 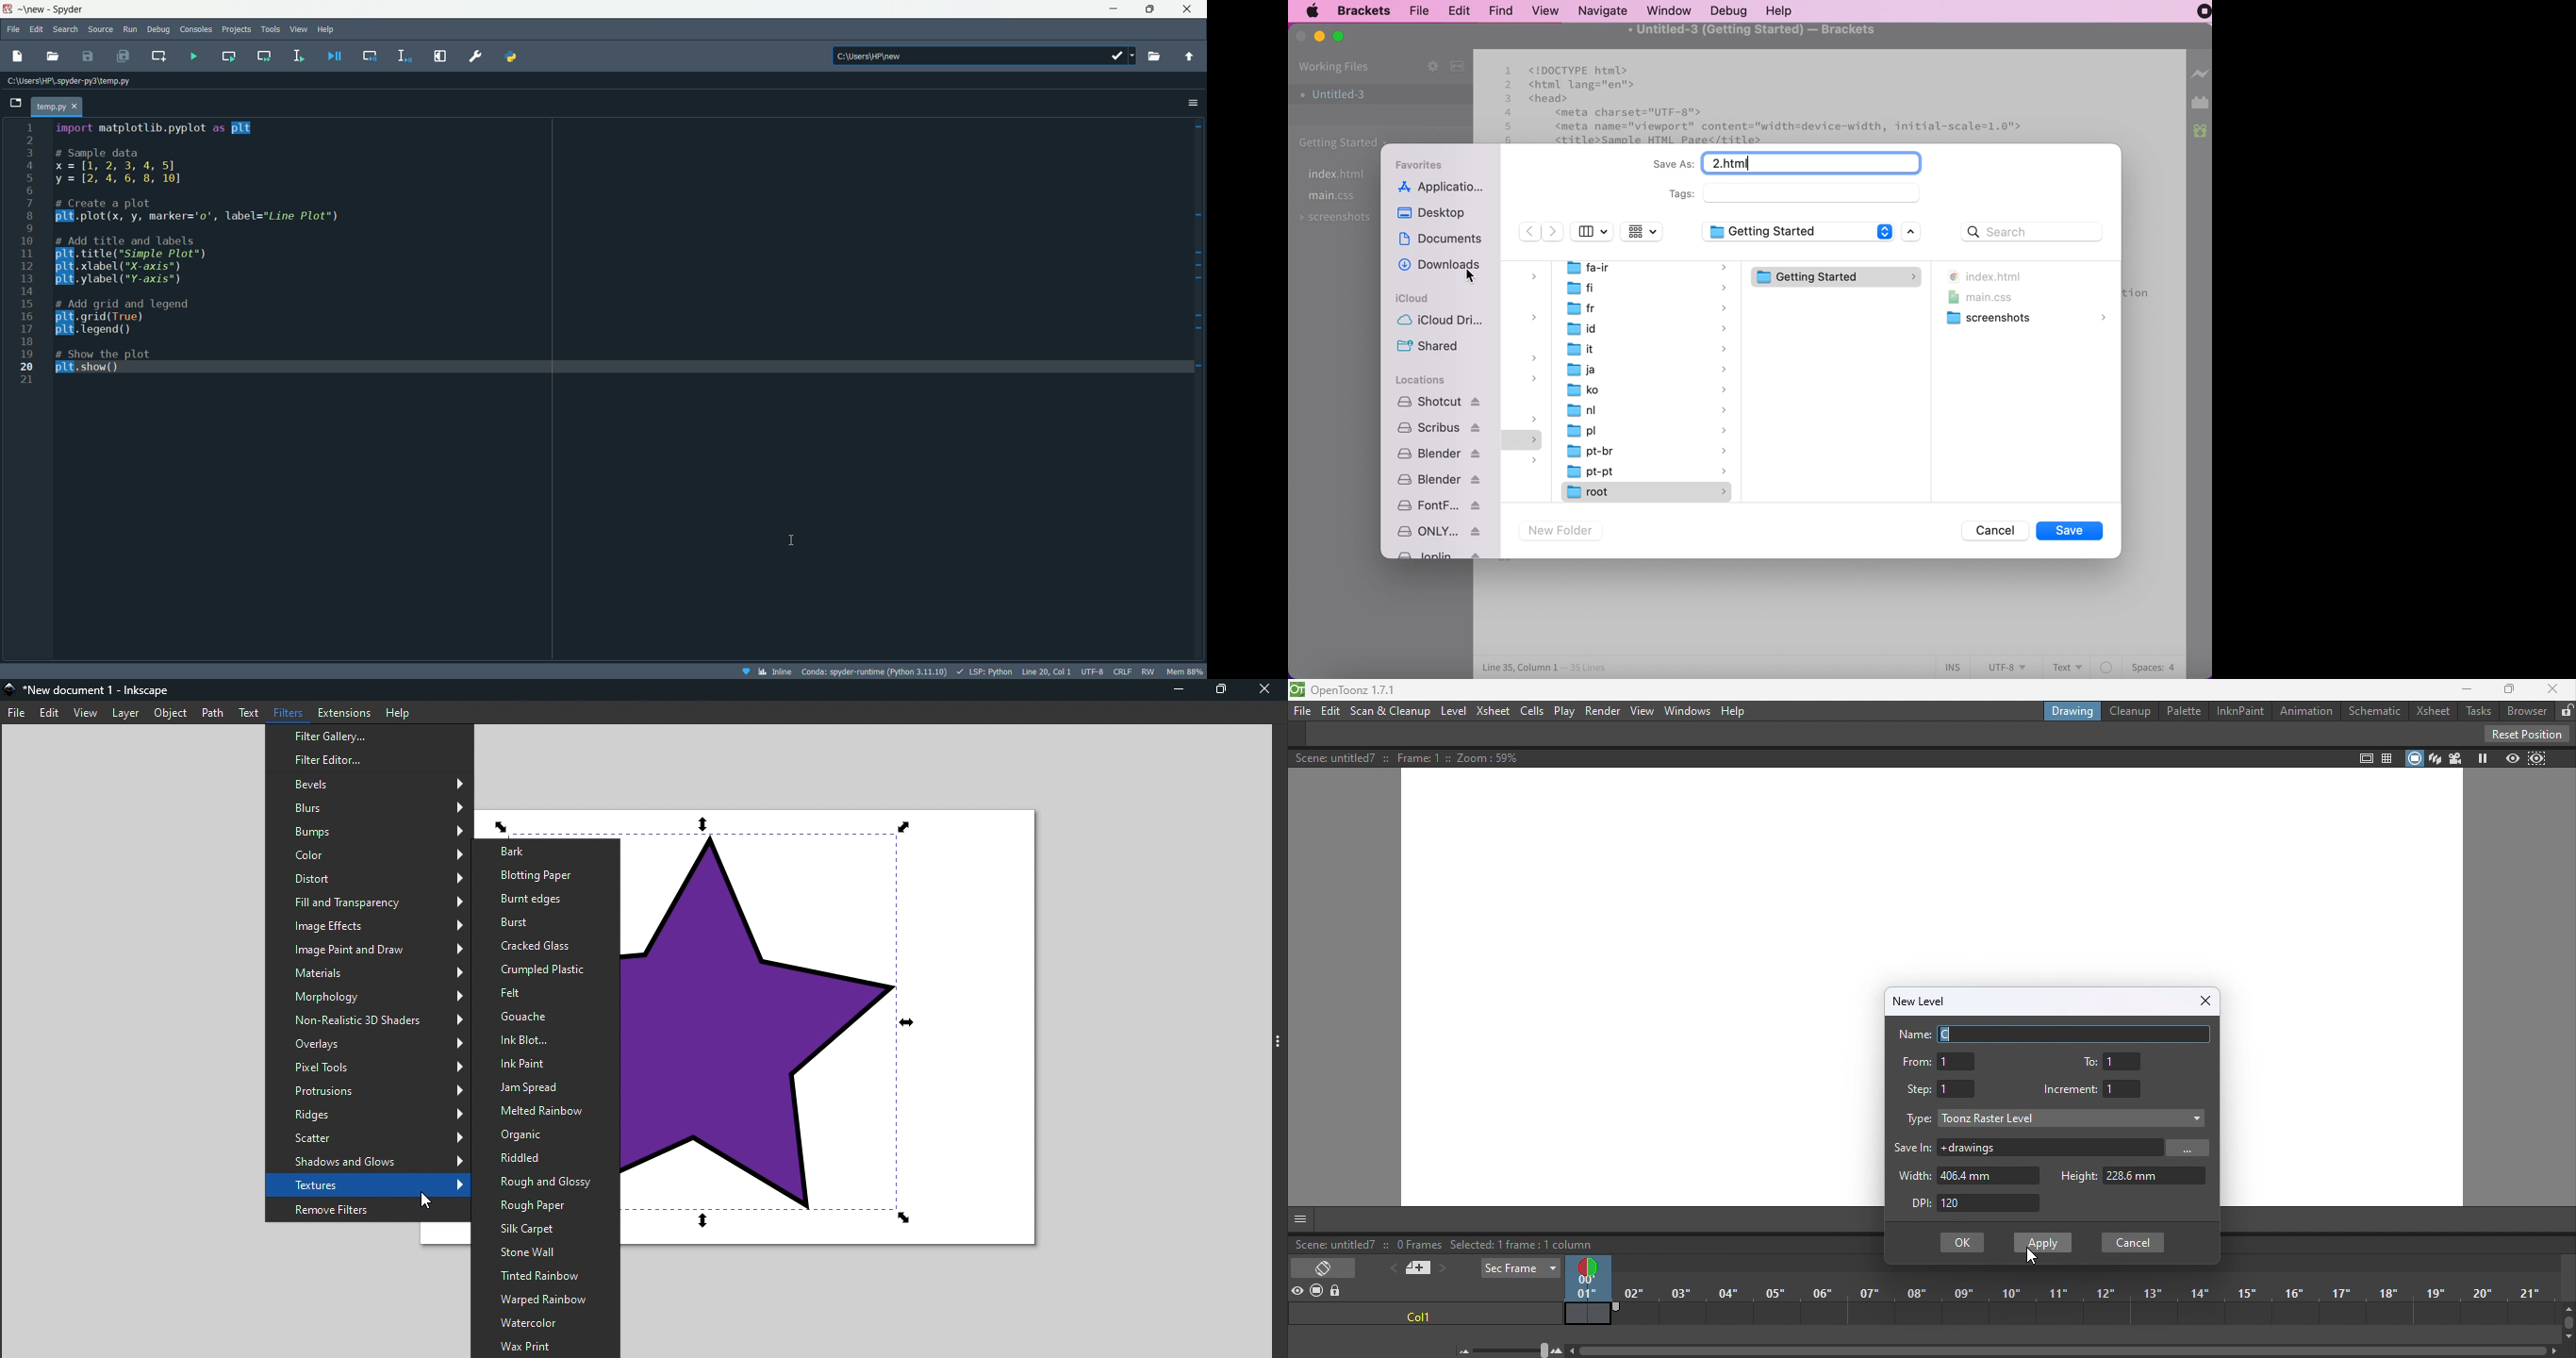 I want to click on Crumpled plastic, so click(x=541, y=969).